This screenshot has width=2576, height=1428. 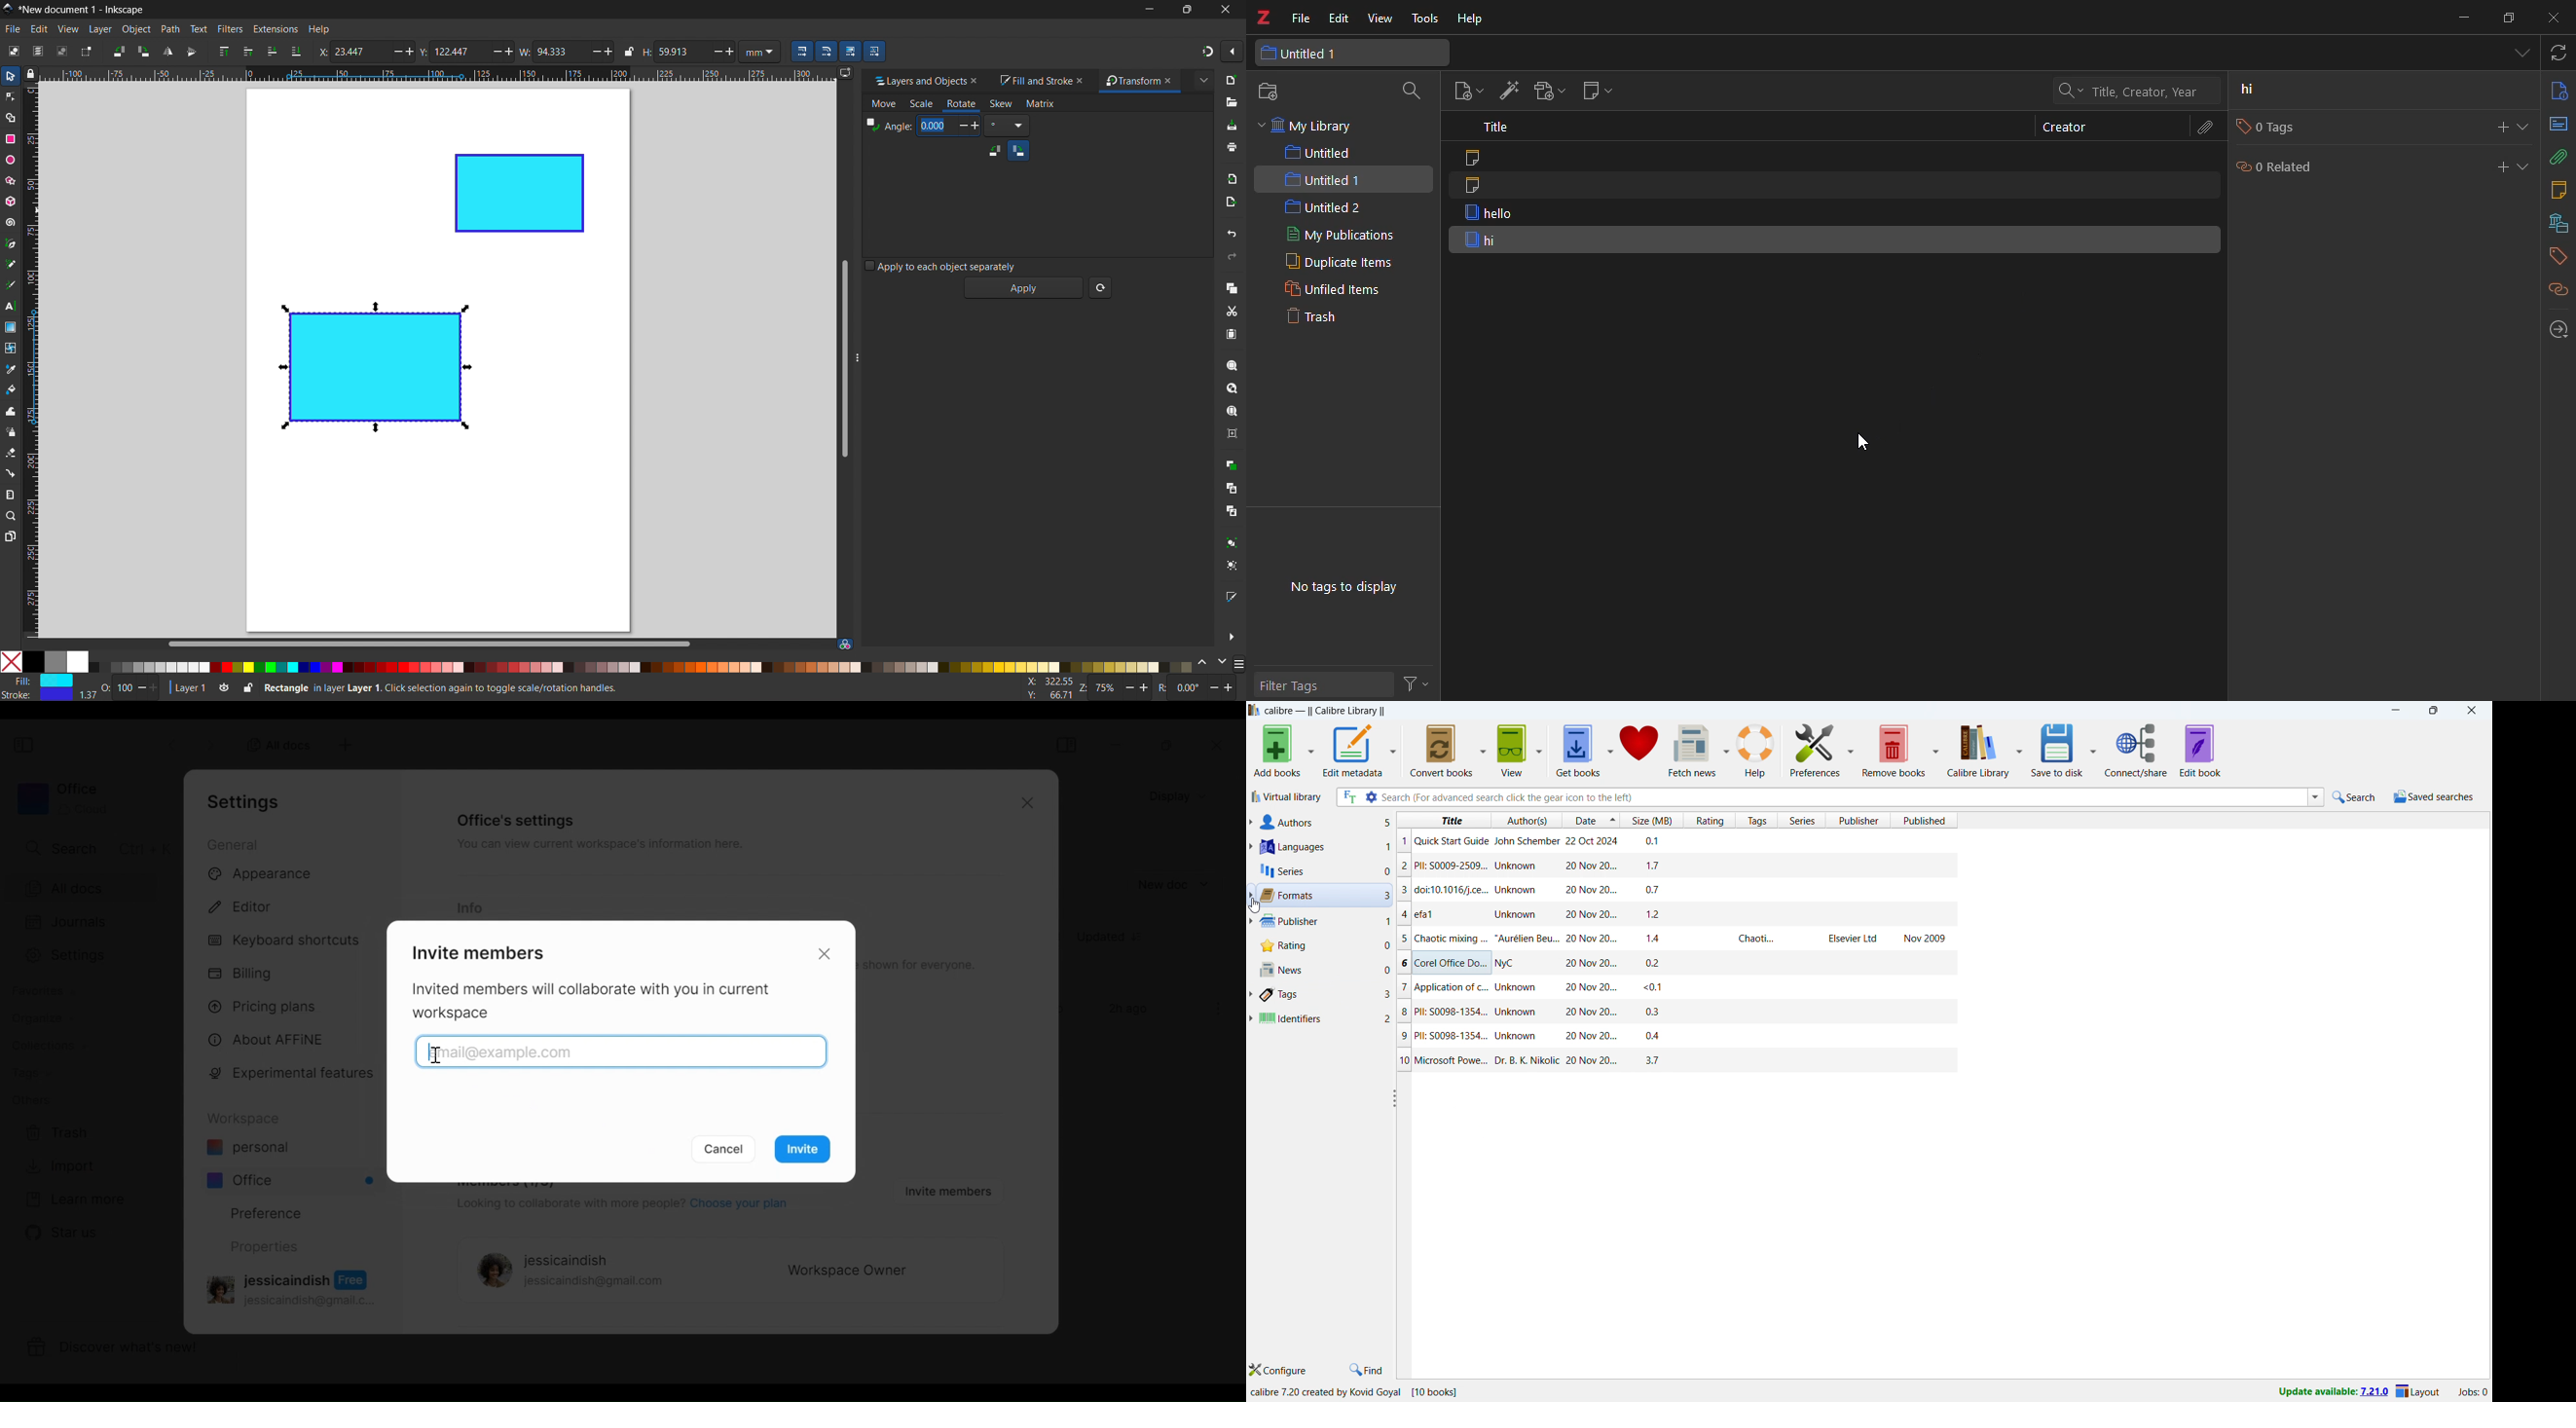 What do you see at coordinates (10, 159) in the screenshot?
I see `ellipse tool` at bounding box center [10, 159].